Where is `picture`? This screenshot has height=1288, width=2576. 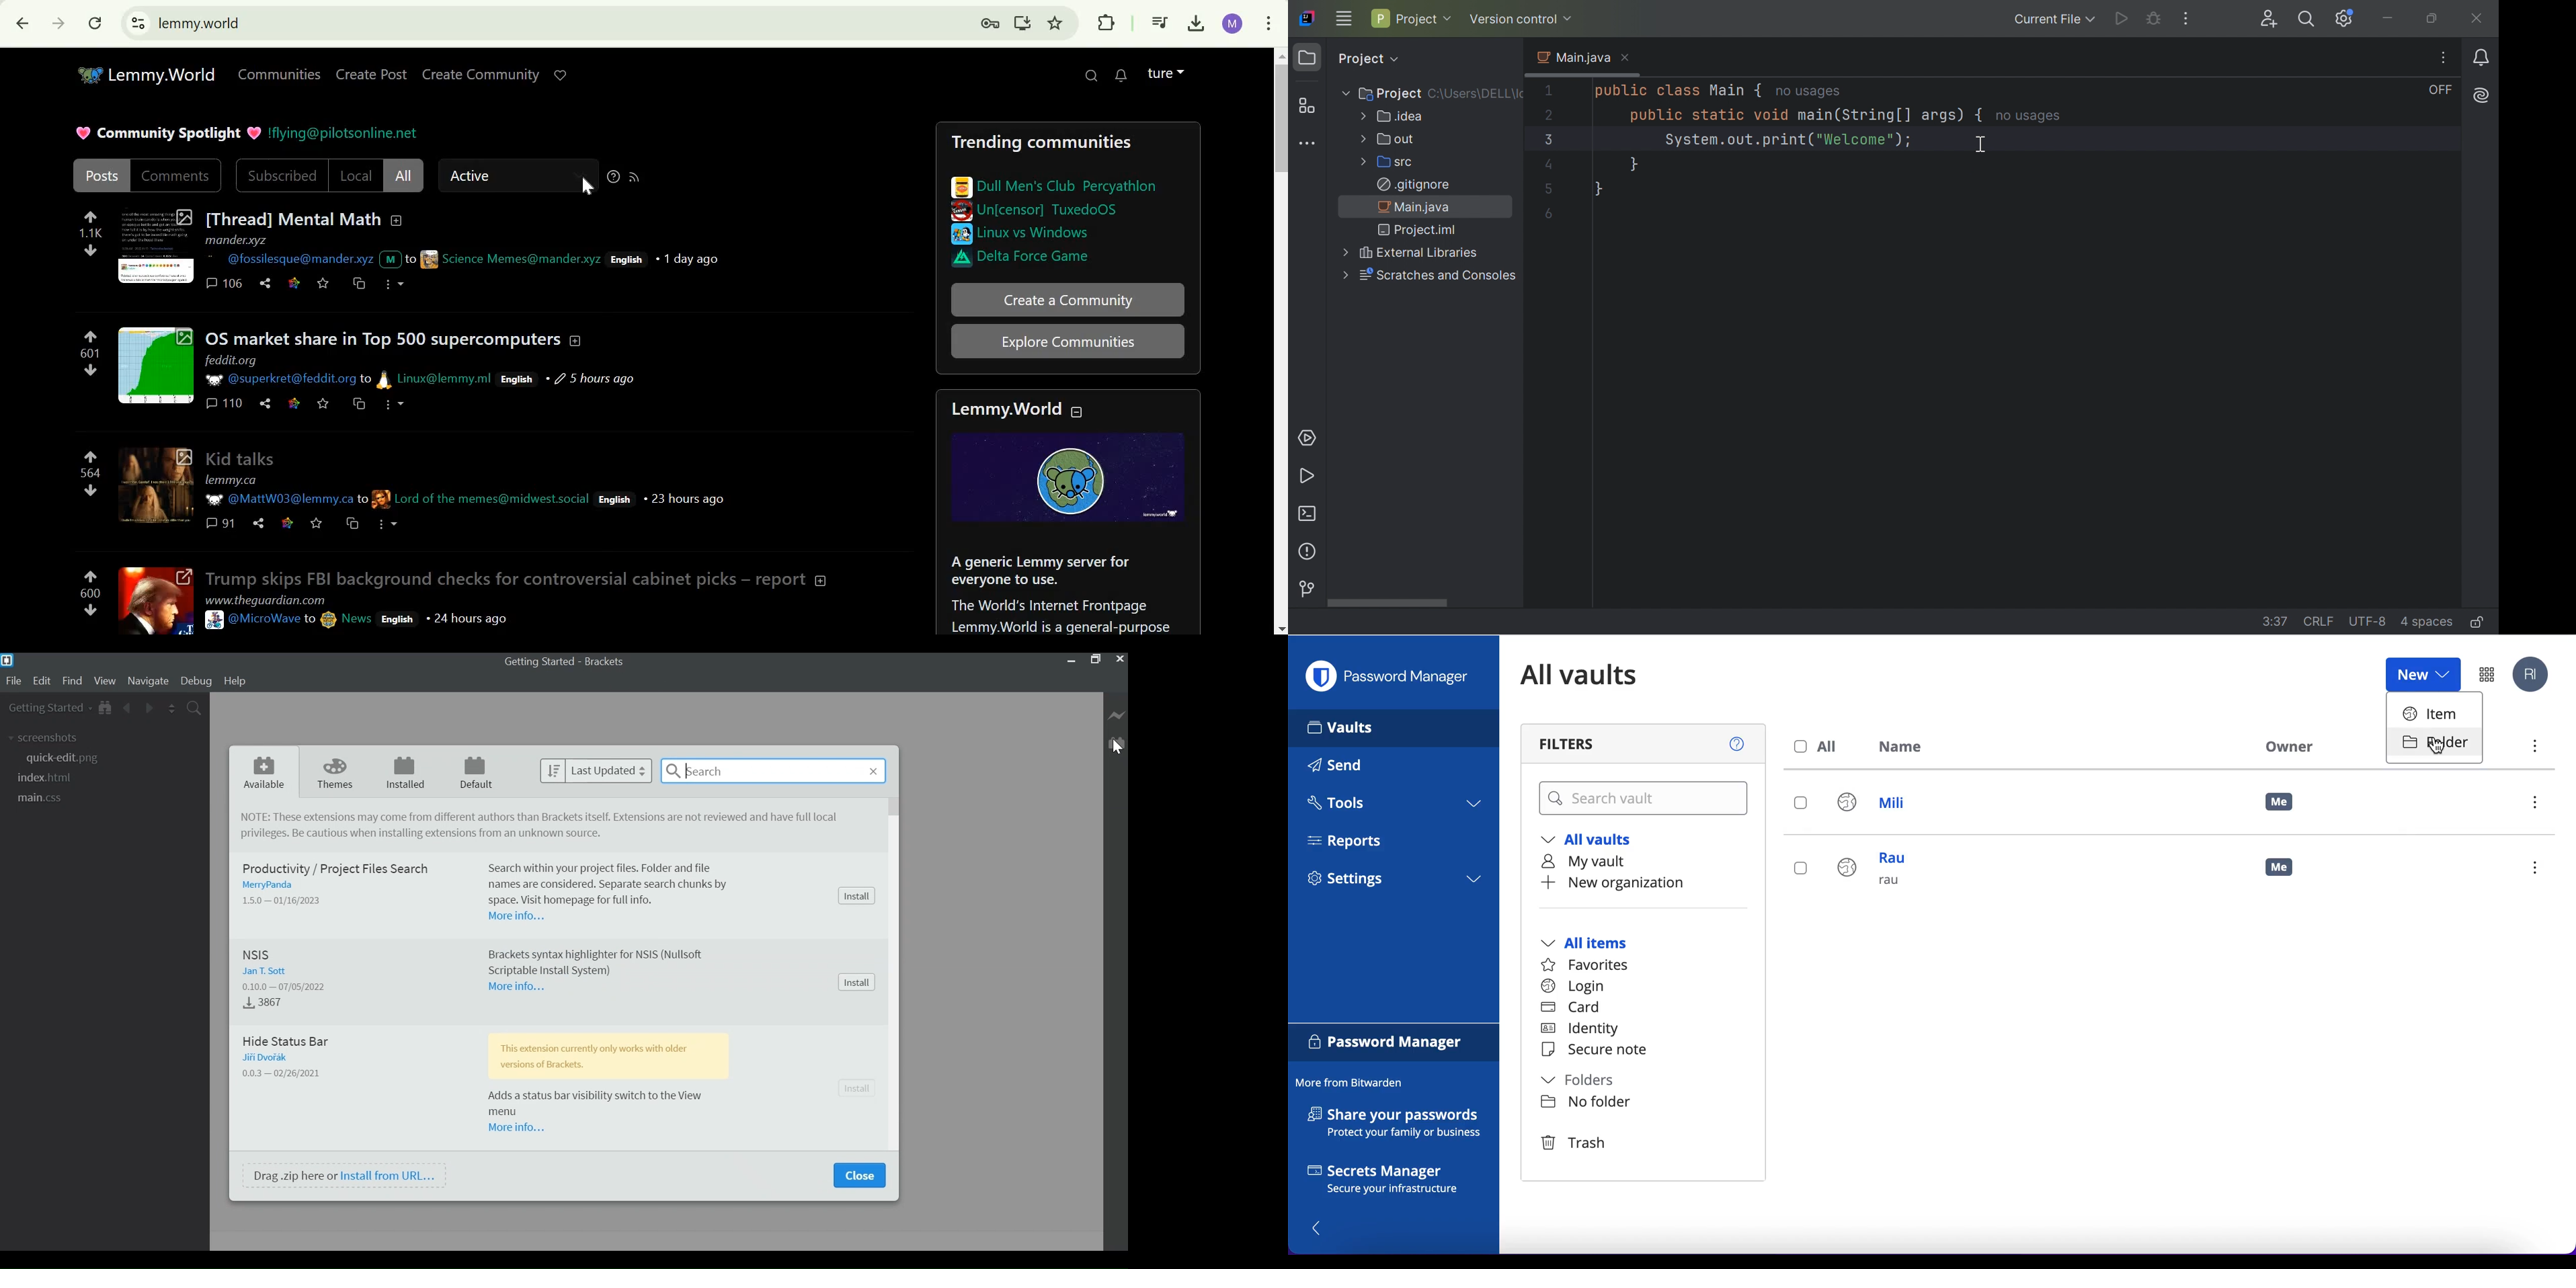
picture is located at coordinates (385, 378).